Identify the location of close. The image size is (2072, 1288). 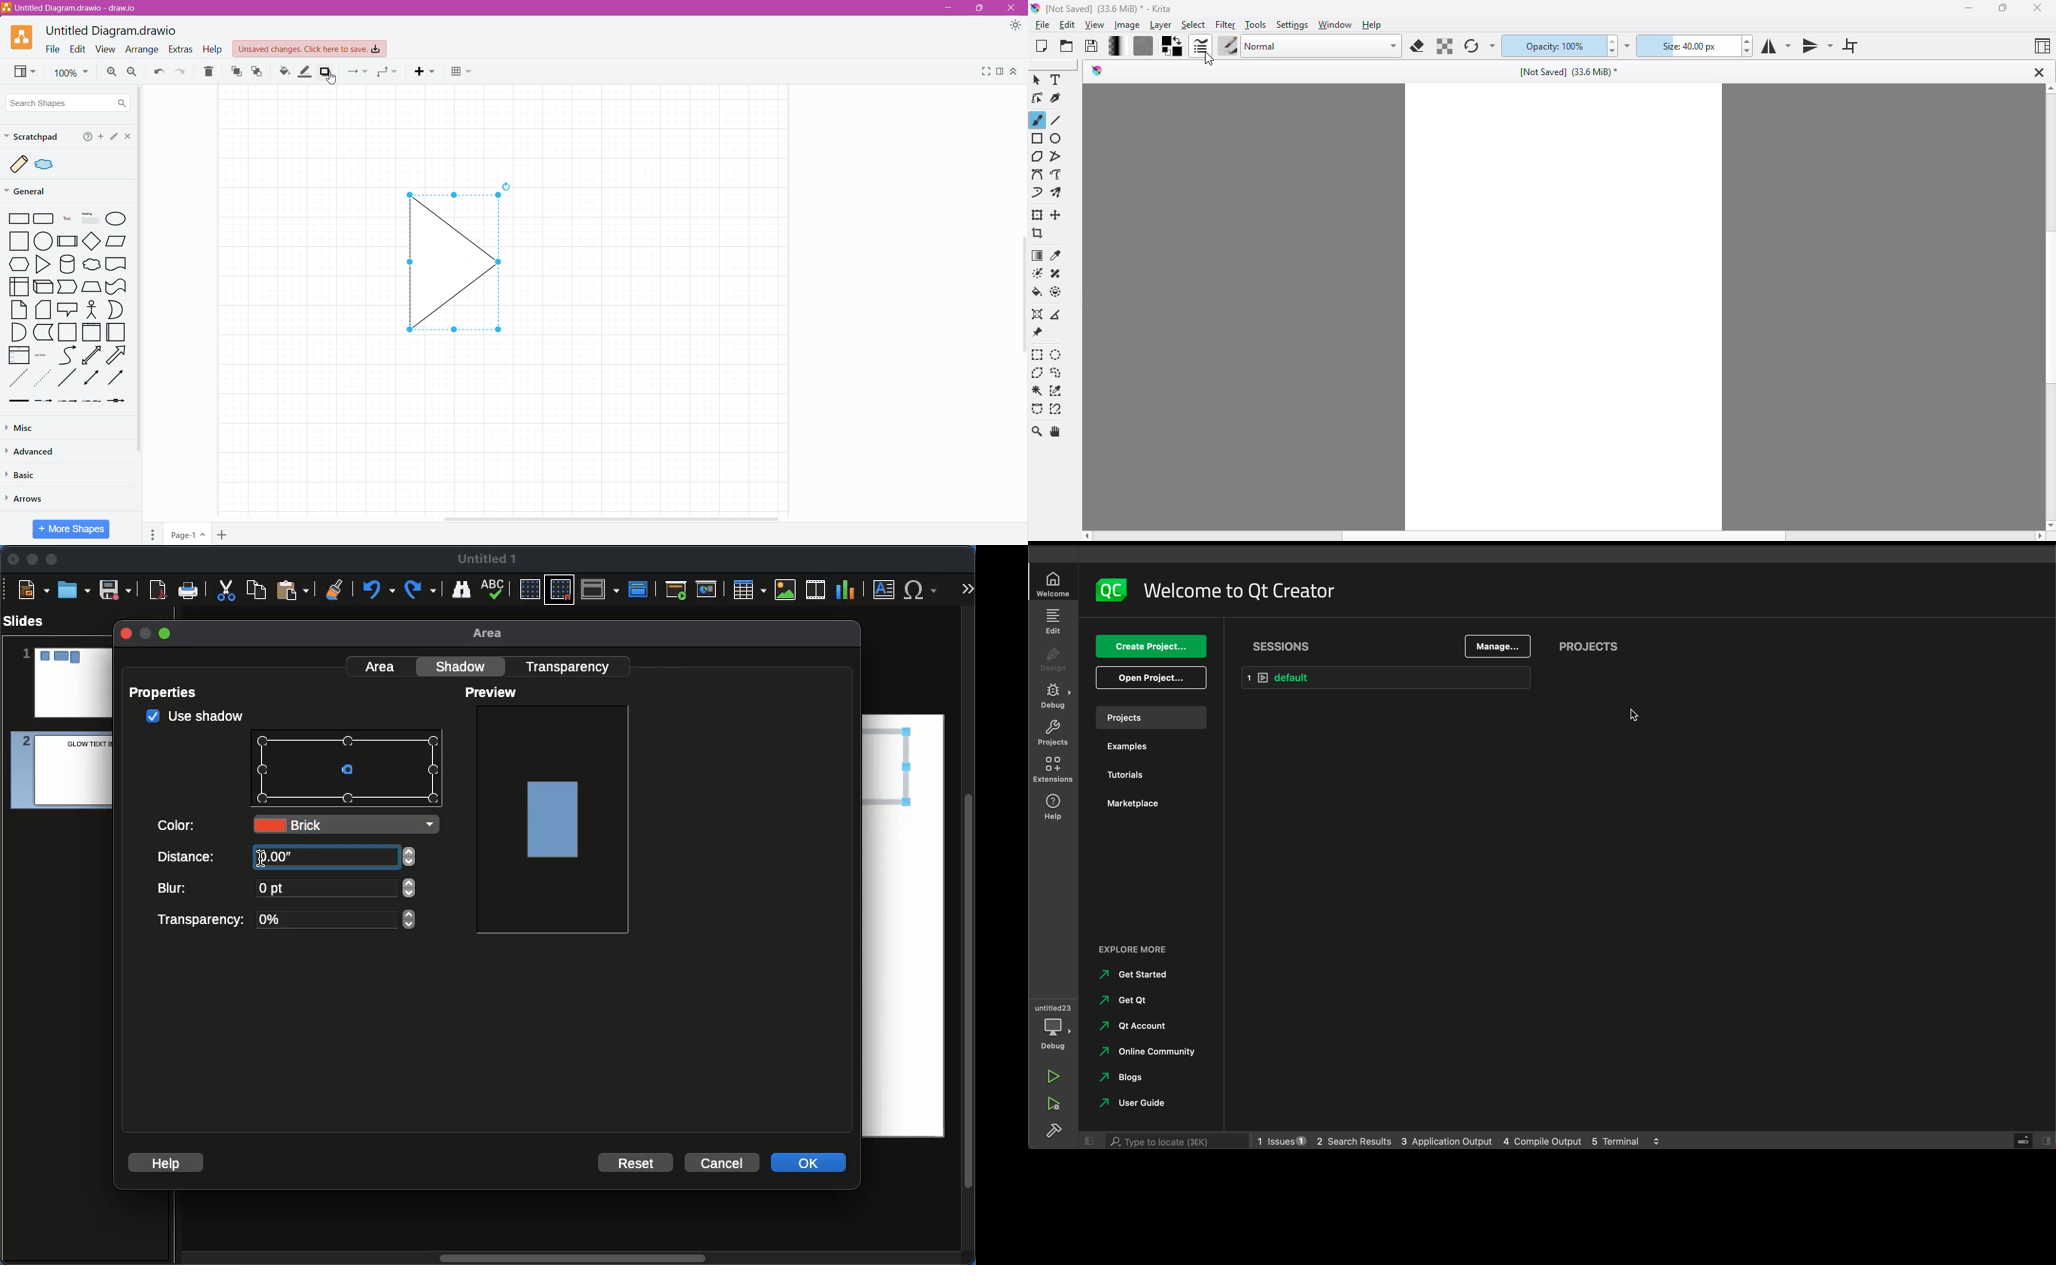
(124, 633).